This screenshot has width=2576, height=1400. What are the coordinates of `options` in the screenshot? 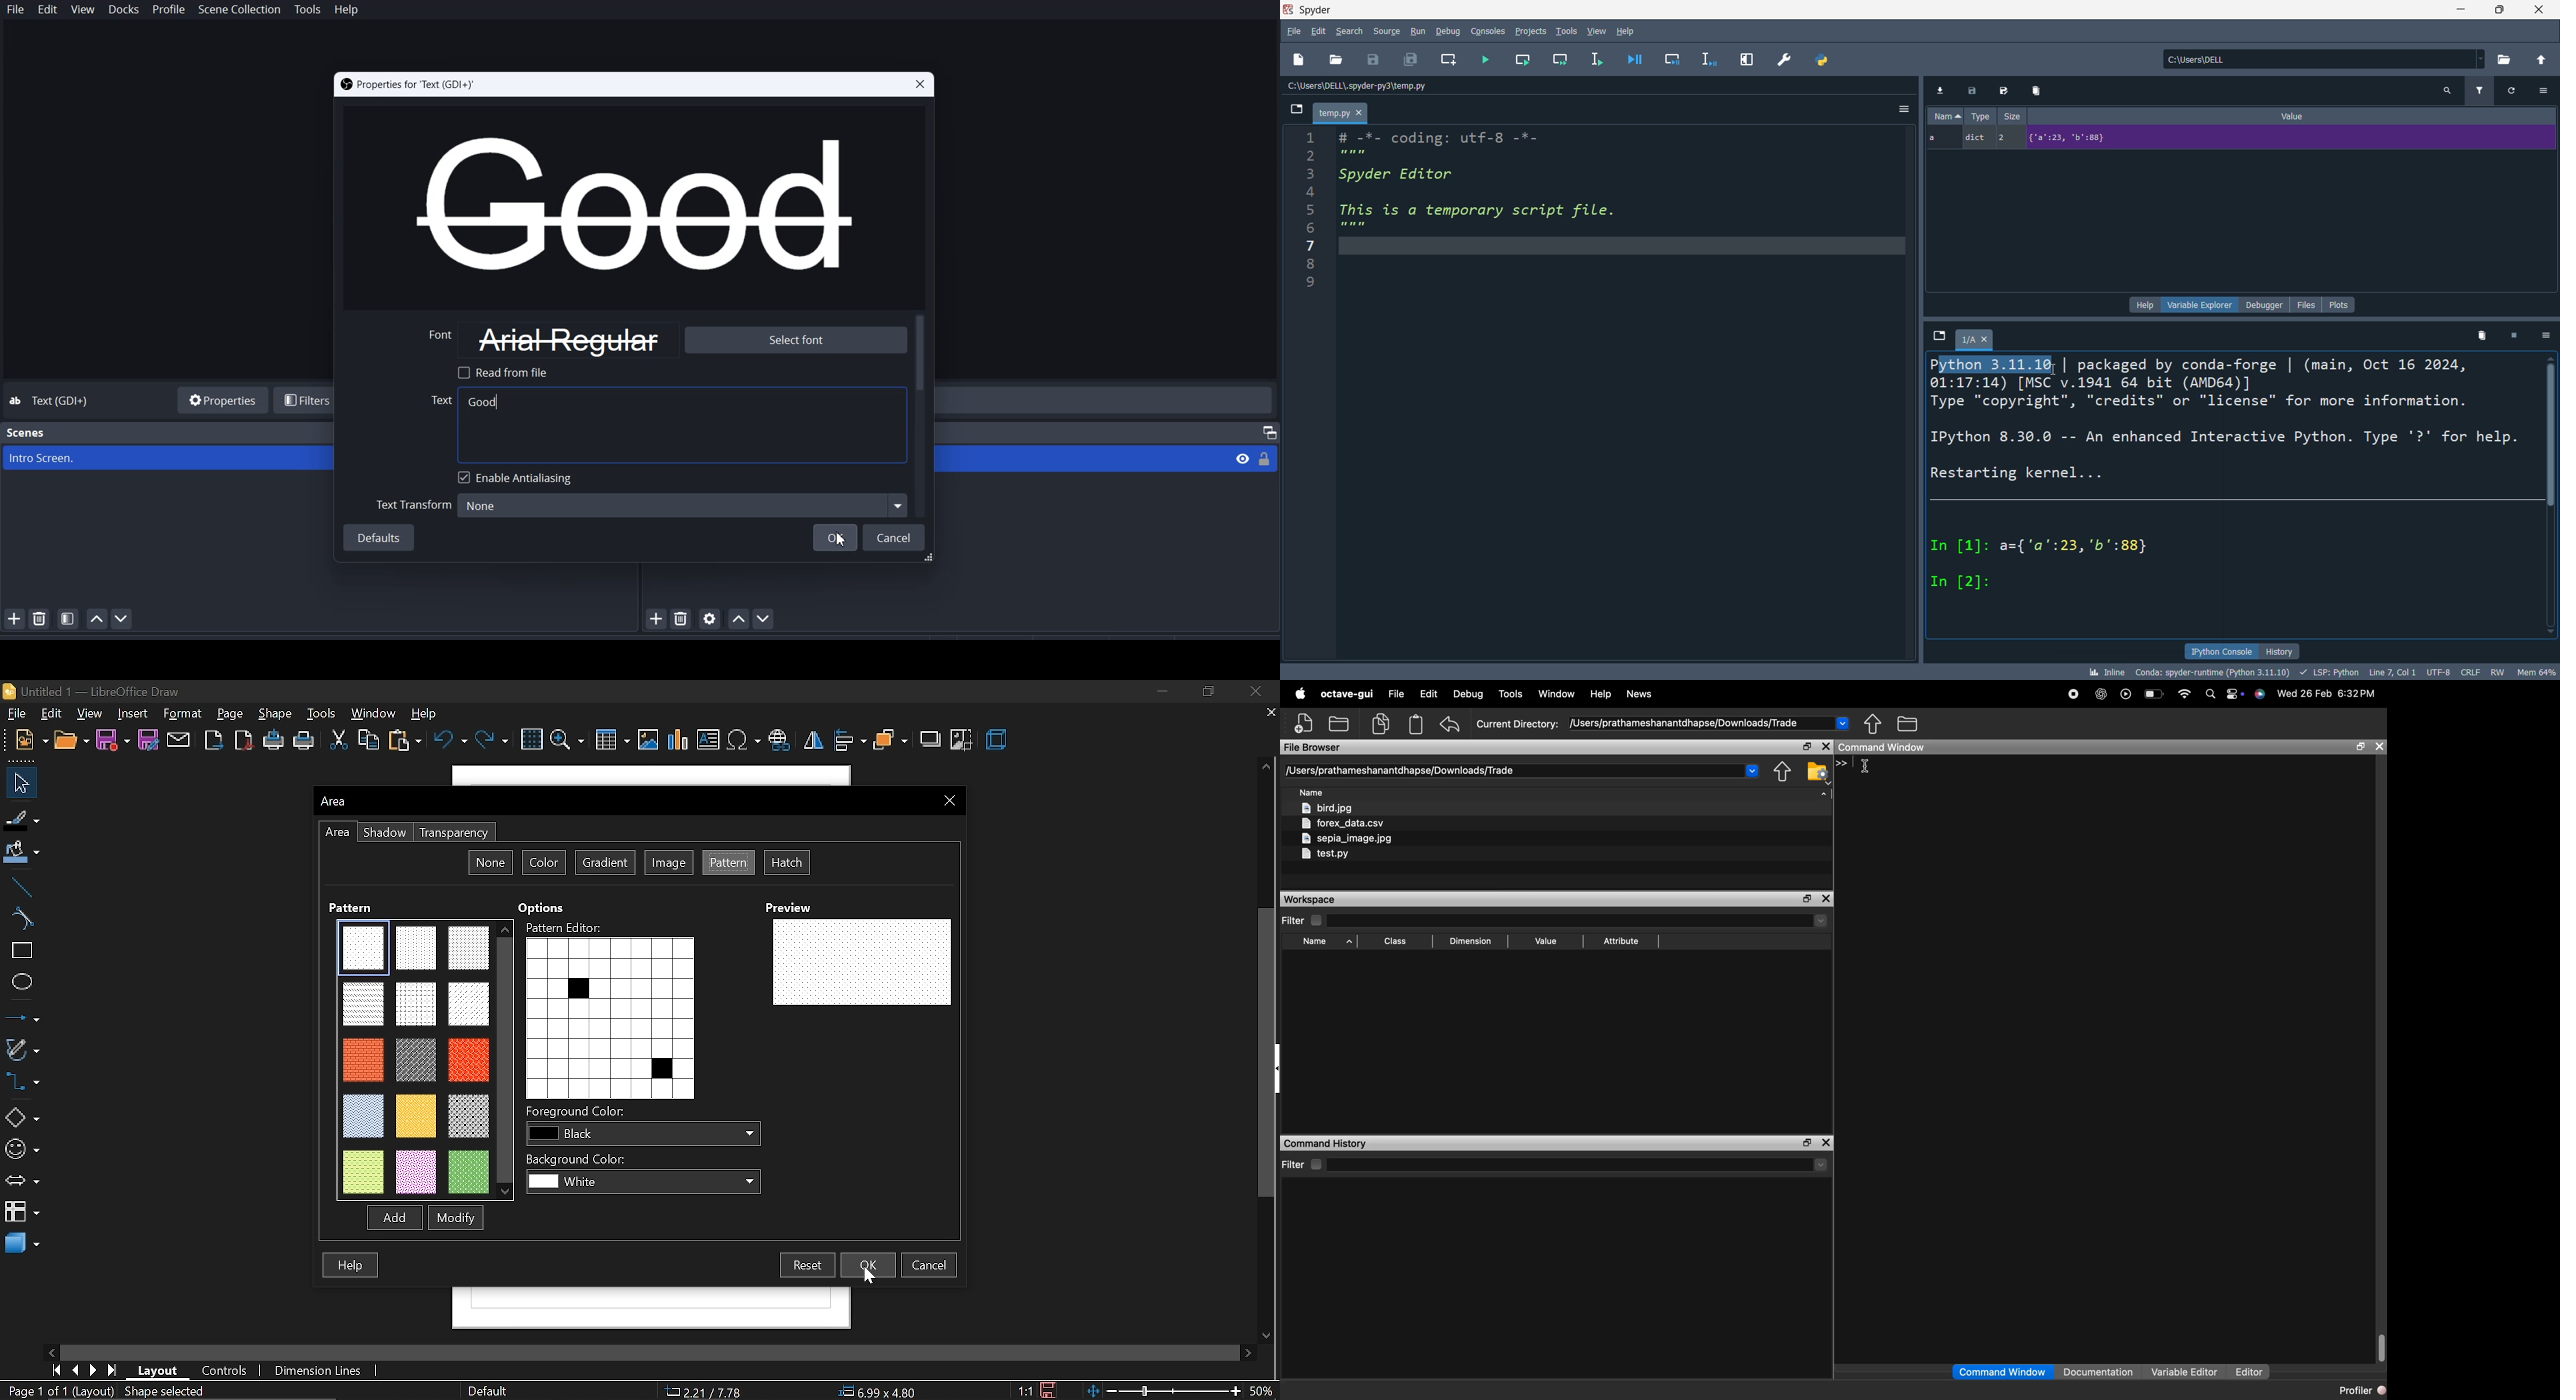 It's located at (546, 905).